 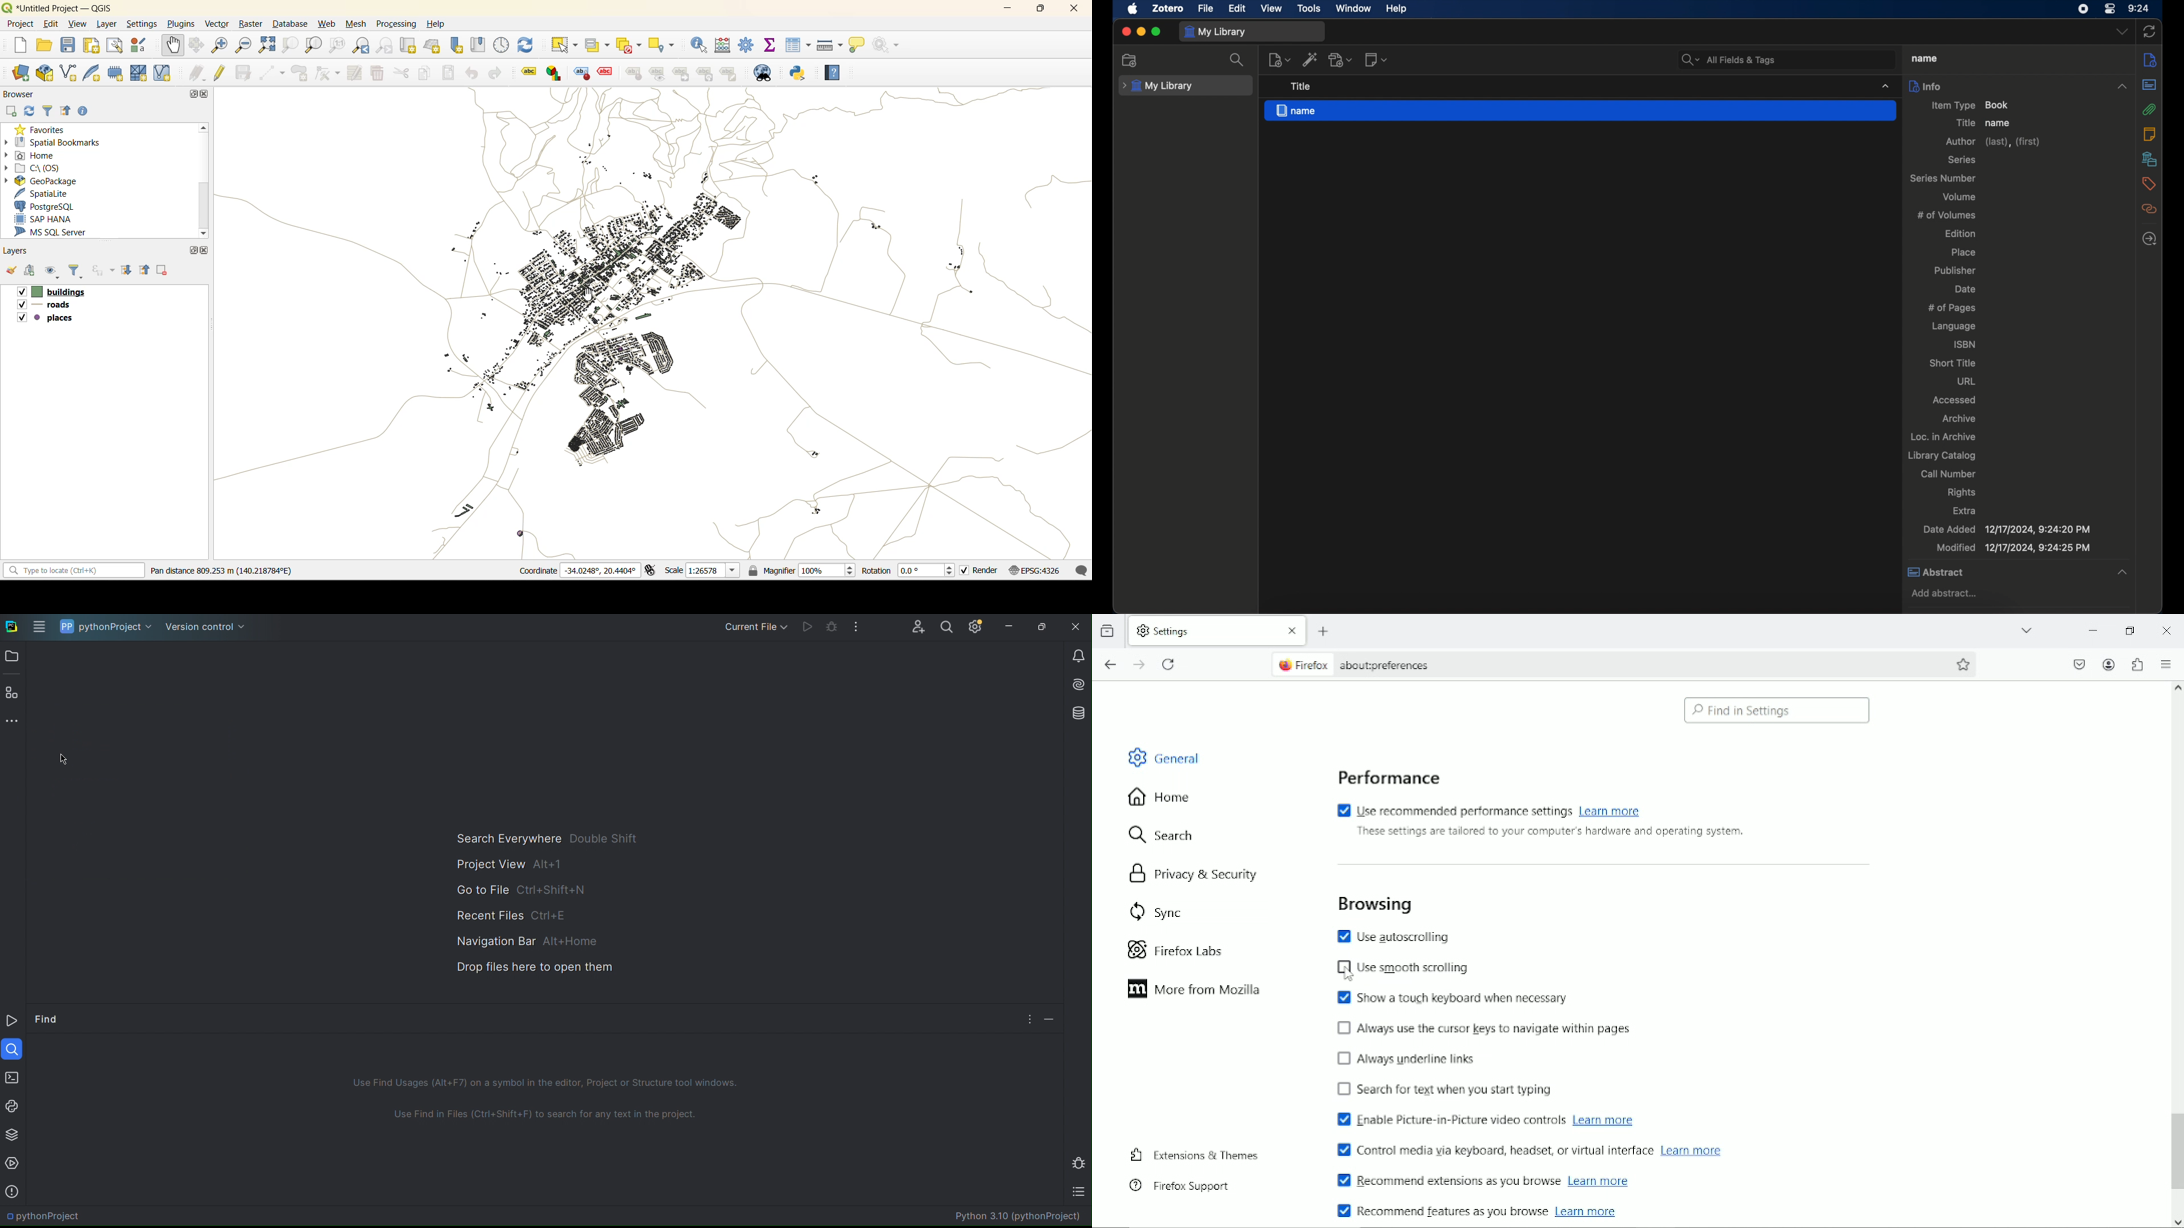 What do you see at coordinates (217, 23) in the screenshot?
I see `vector` at bounding box center [217, 23].